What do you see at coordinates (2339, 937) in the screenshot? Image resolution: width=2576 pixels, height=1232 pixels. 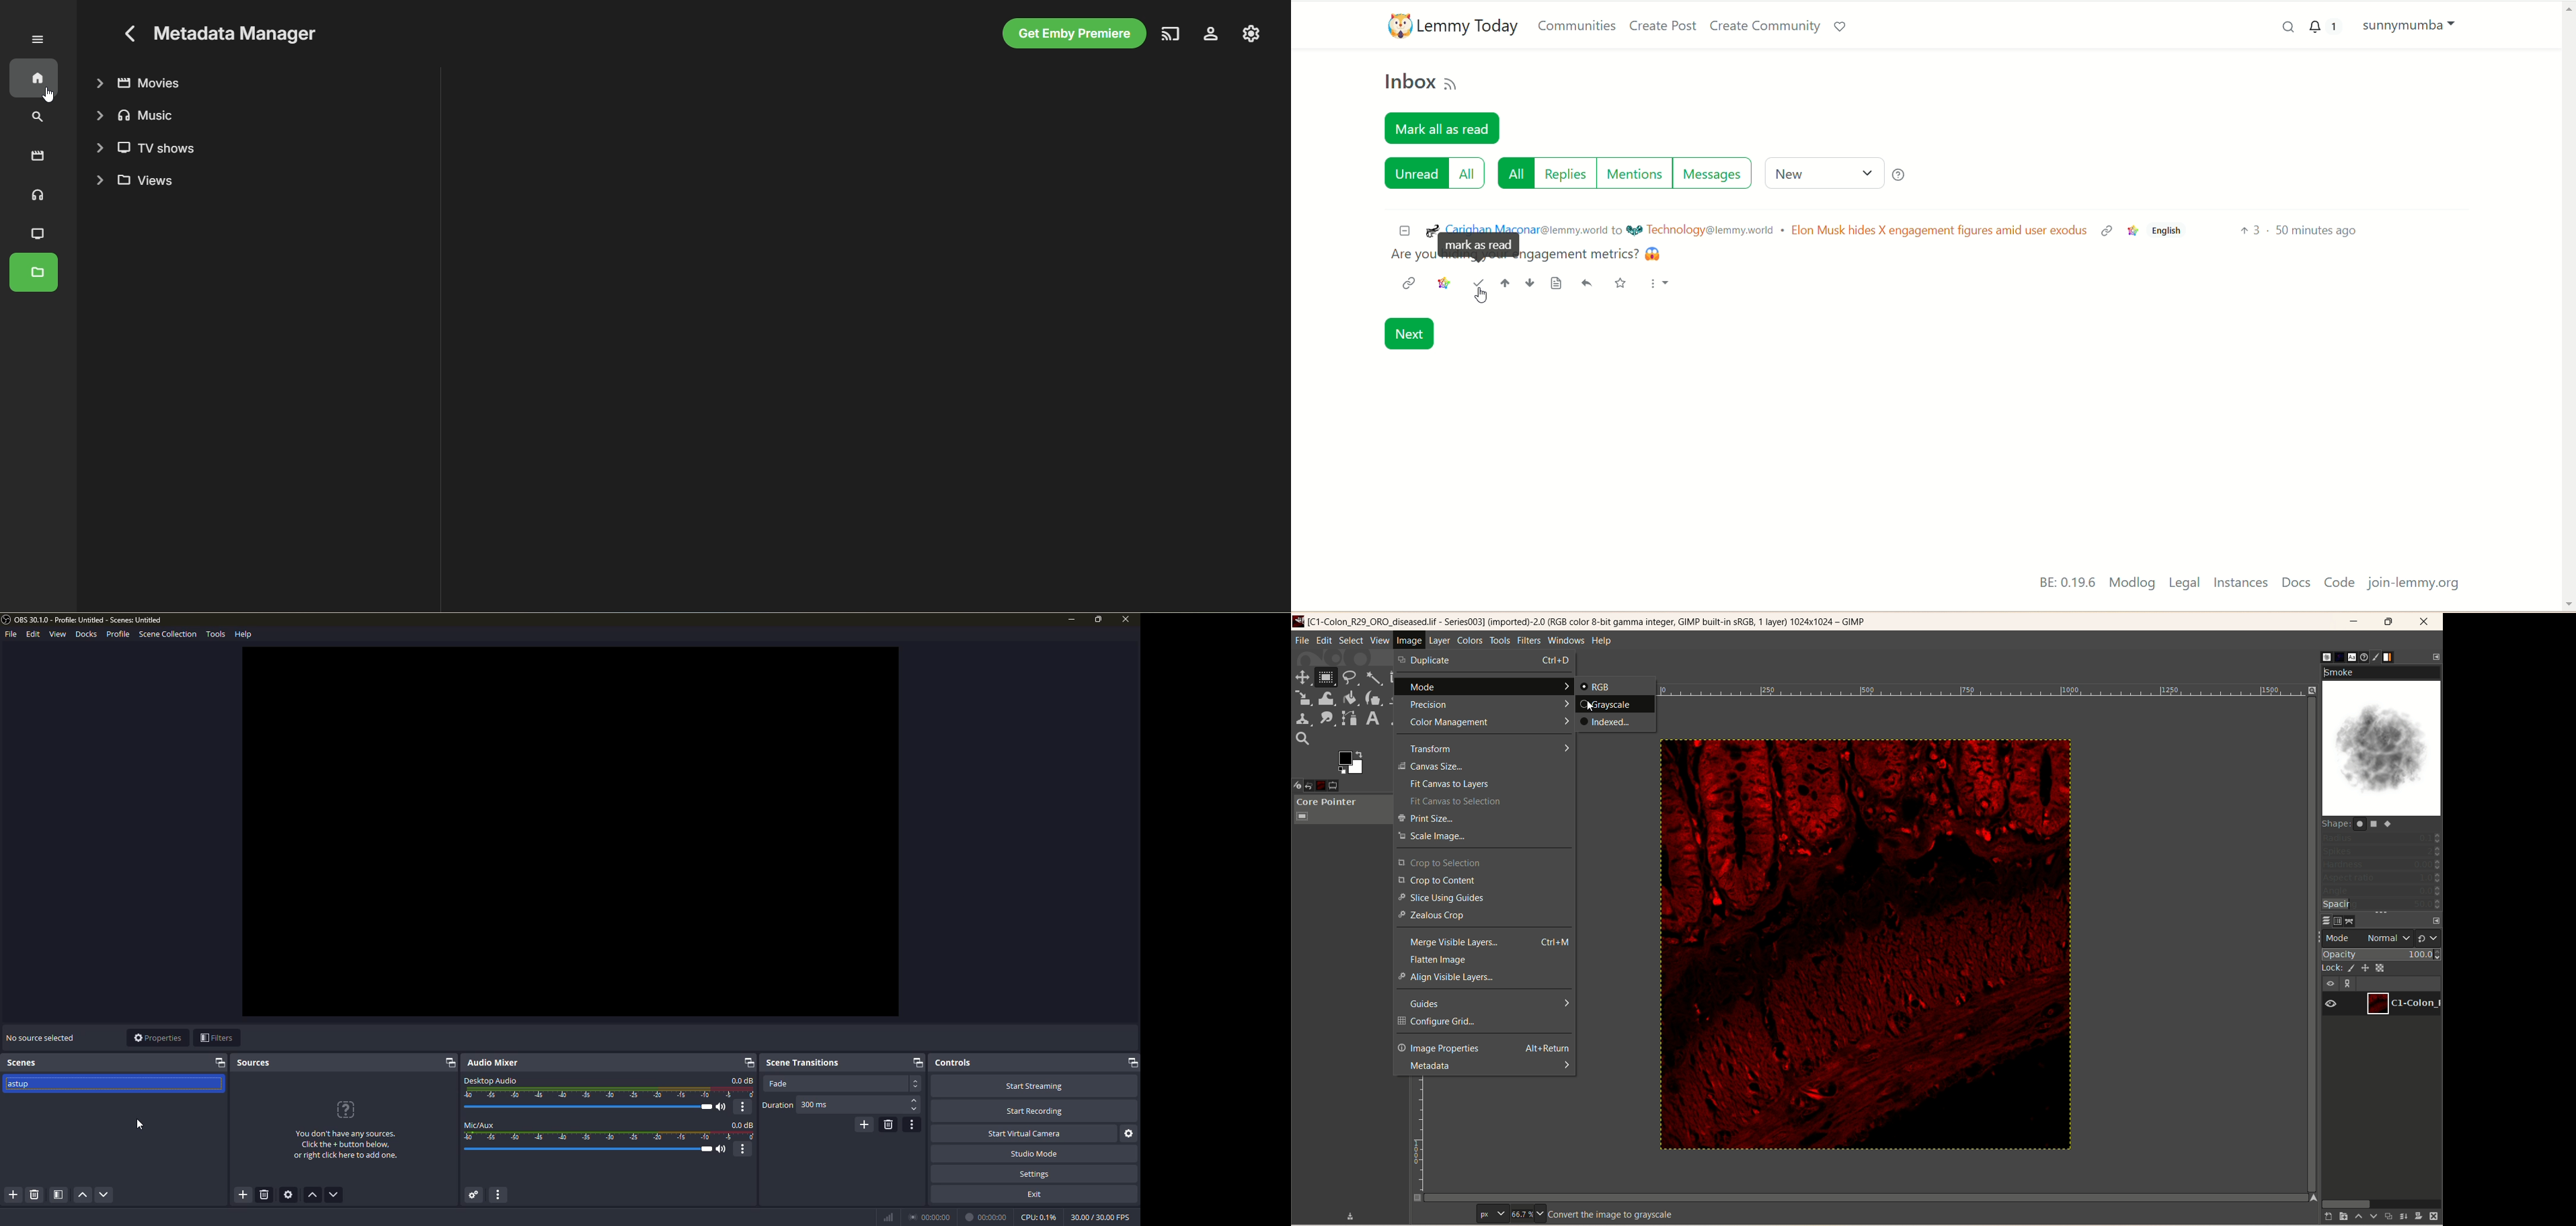 I see `mode` at bounding box center [2339, 937].